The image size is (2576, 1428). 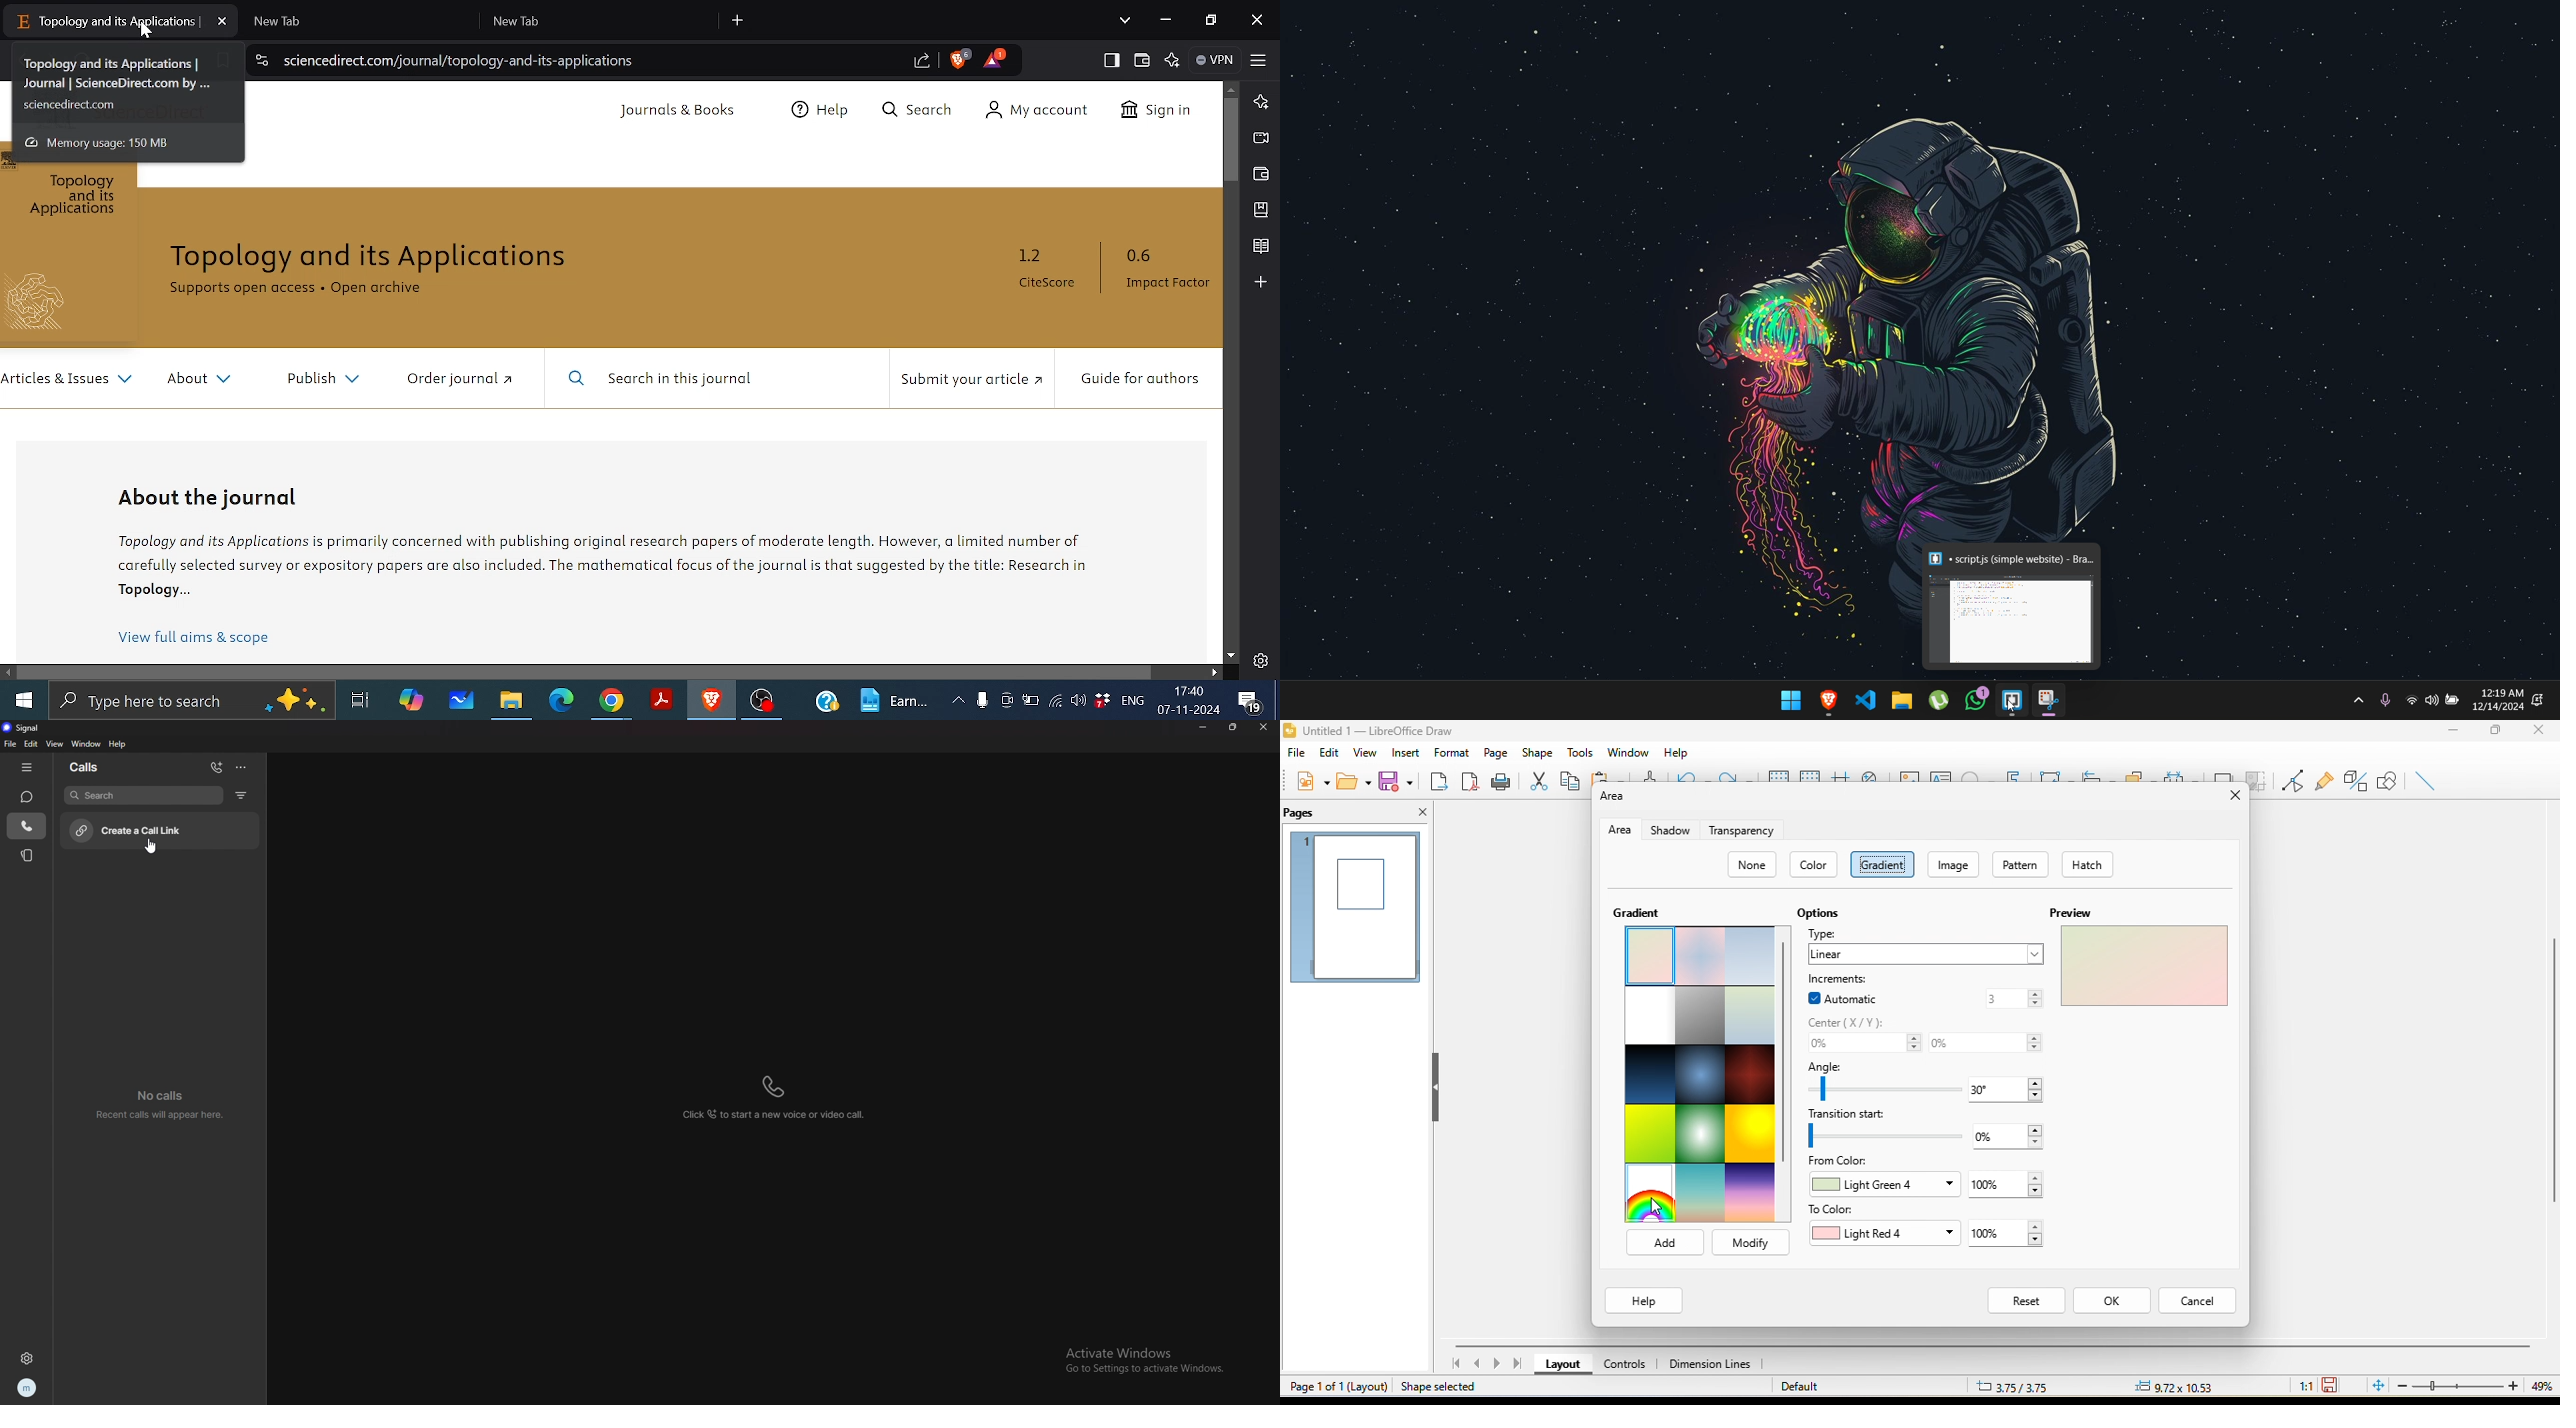 What do you see at coordinates (739, 20) in the screenshot?
I see `Add a new tab` at bounding box center [739, 20].